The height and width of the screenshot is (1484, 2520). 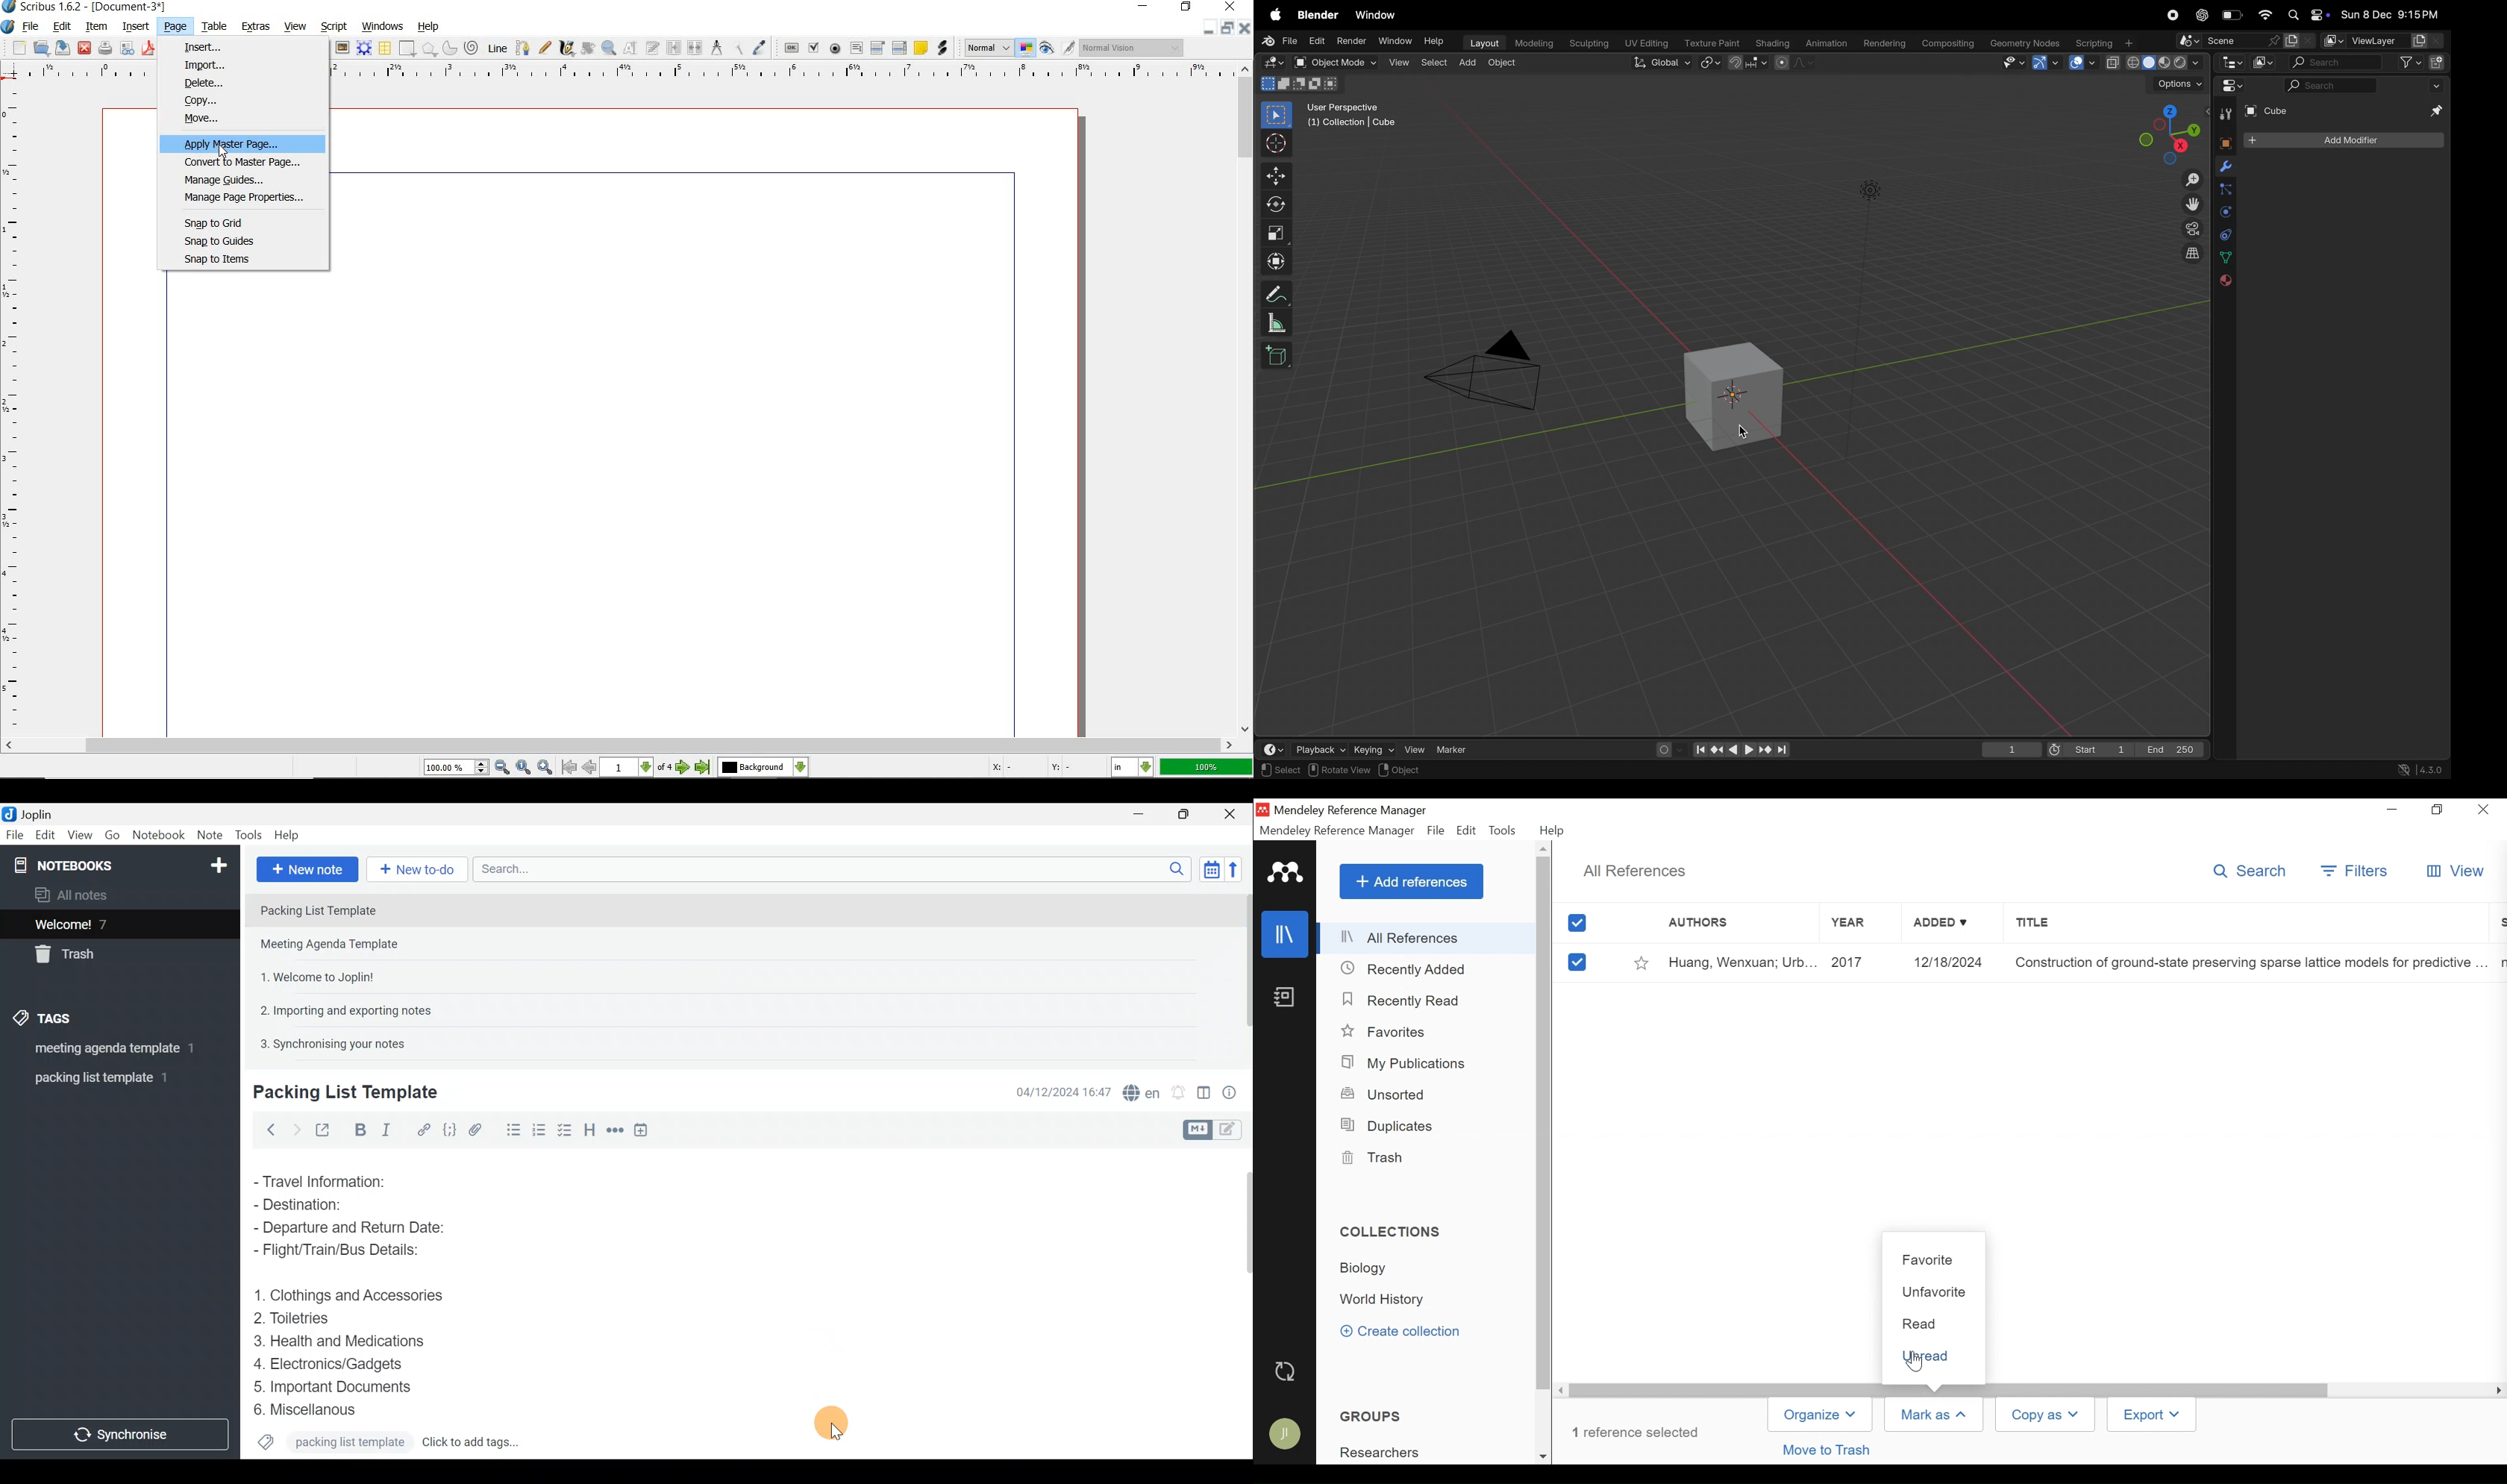 What do you see at coordinates (112, 1052) in the screenshot?
I see `meeting agenda template` at bounding box center [112, 1052].